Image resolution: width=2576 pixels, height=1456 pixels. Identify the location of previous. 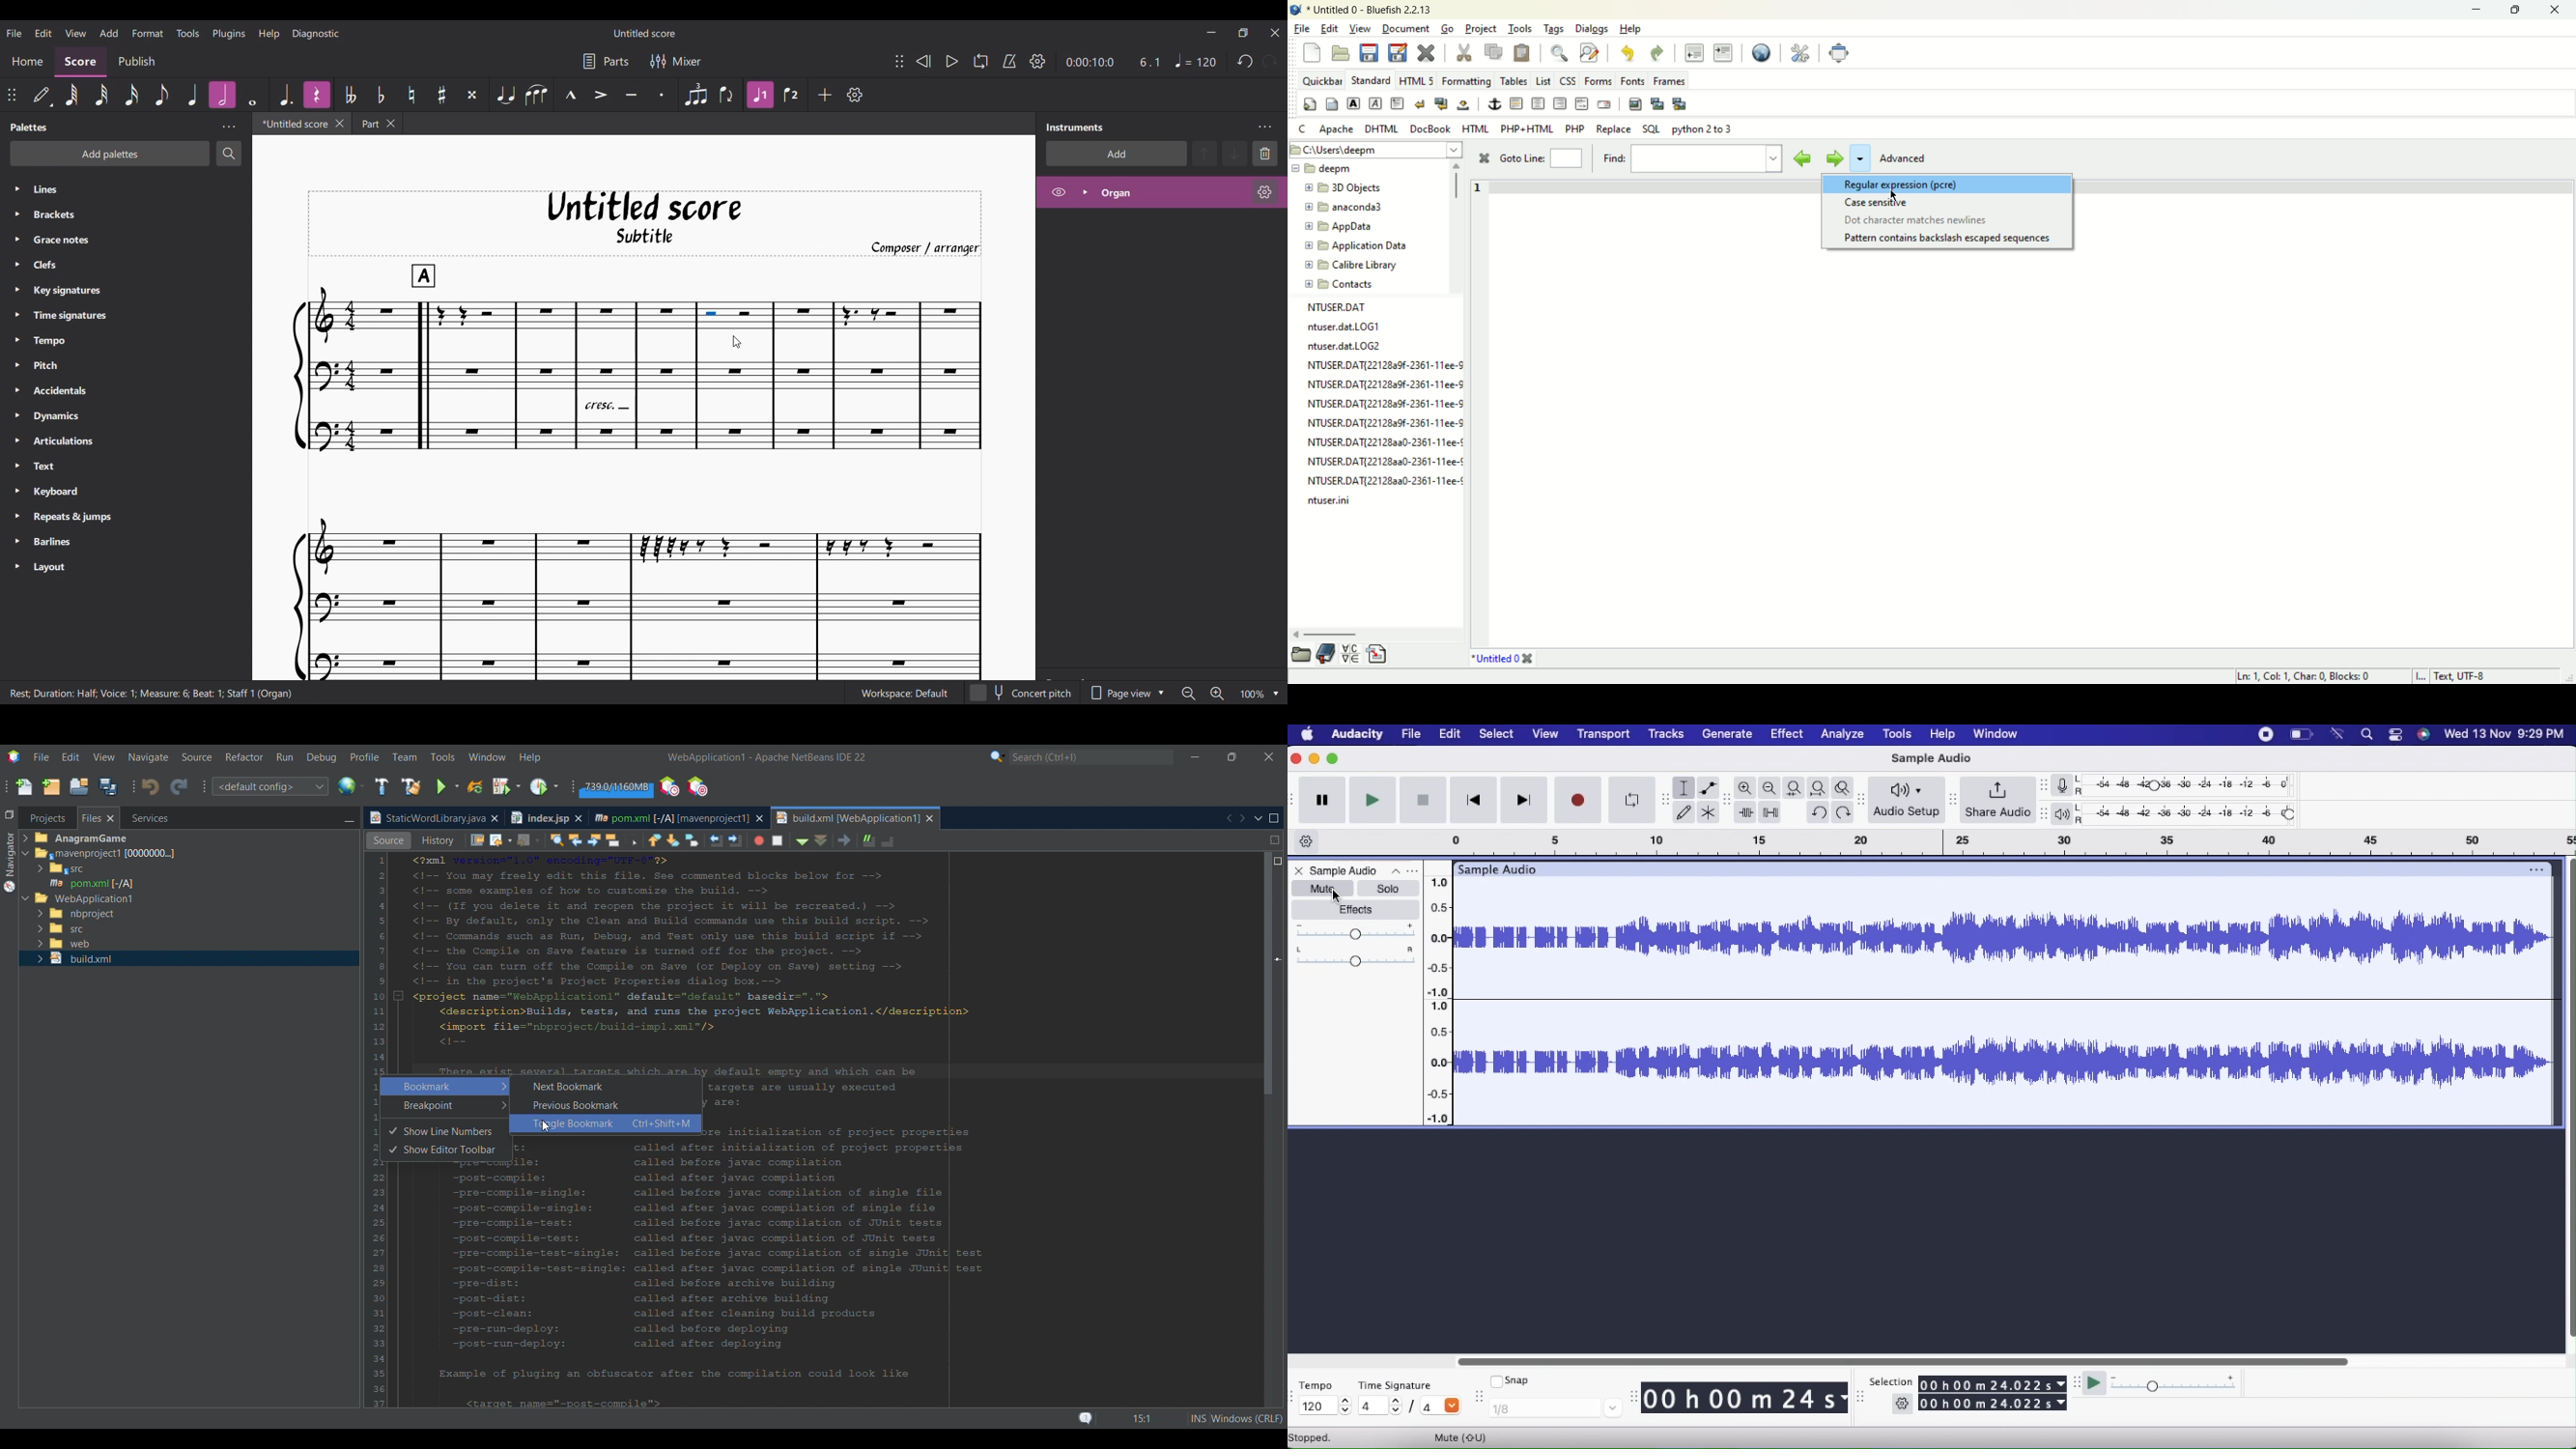
(1802, 158).